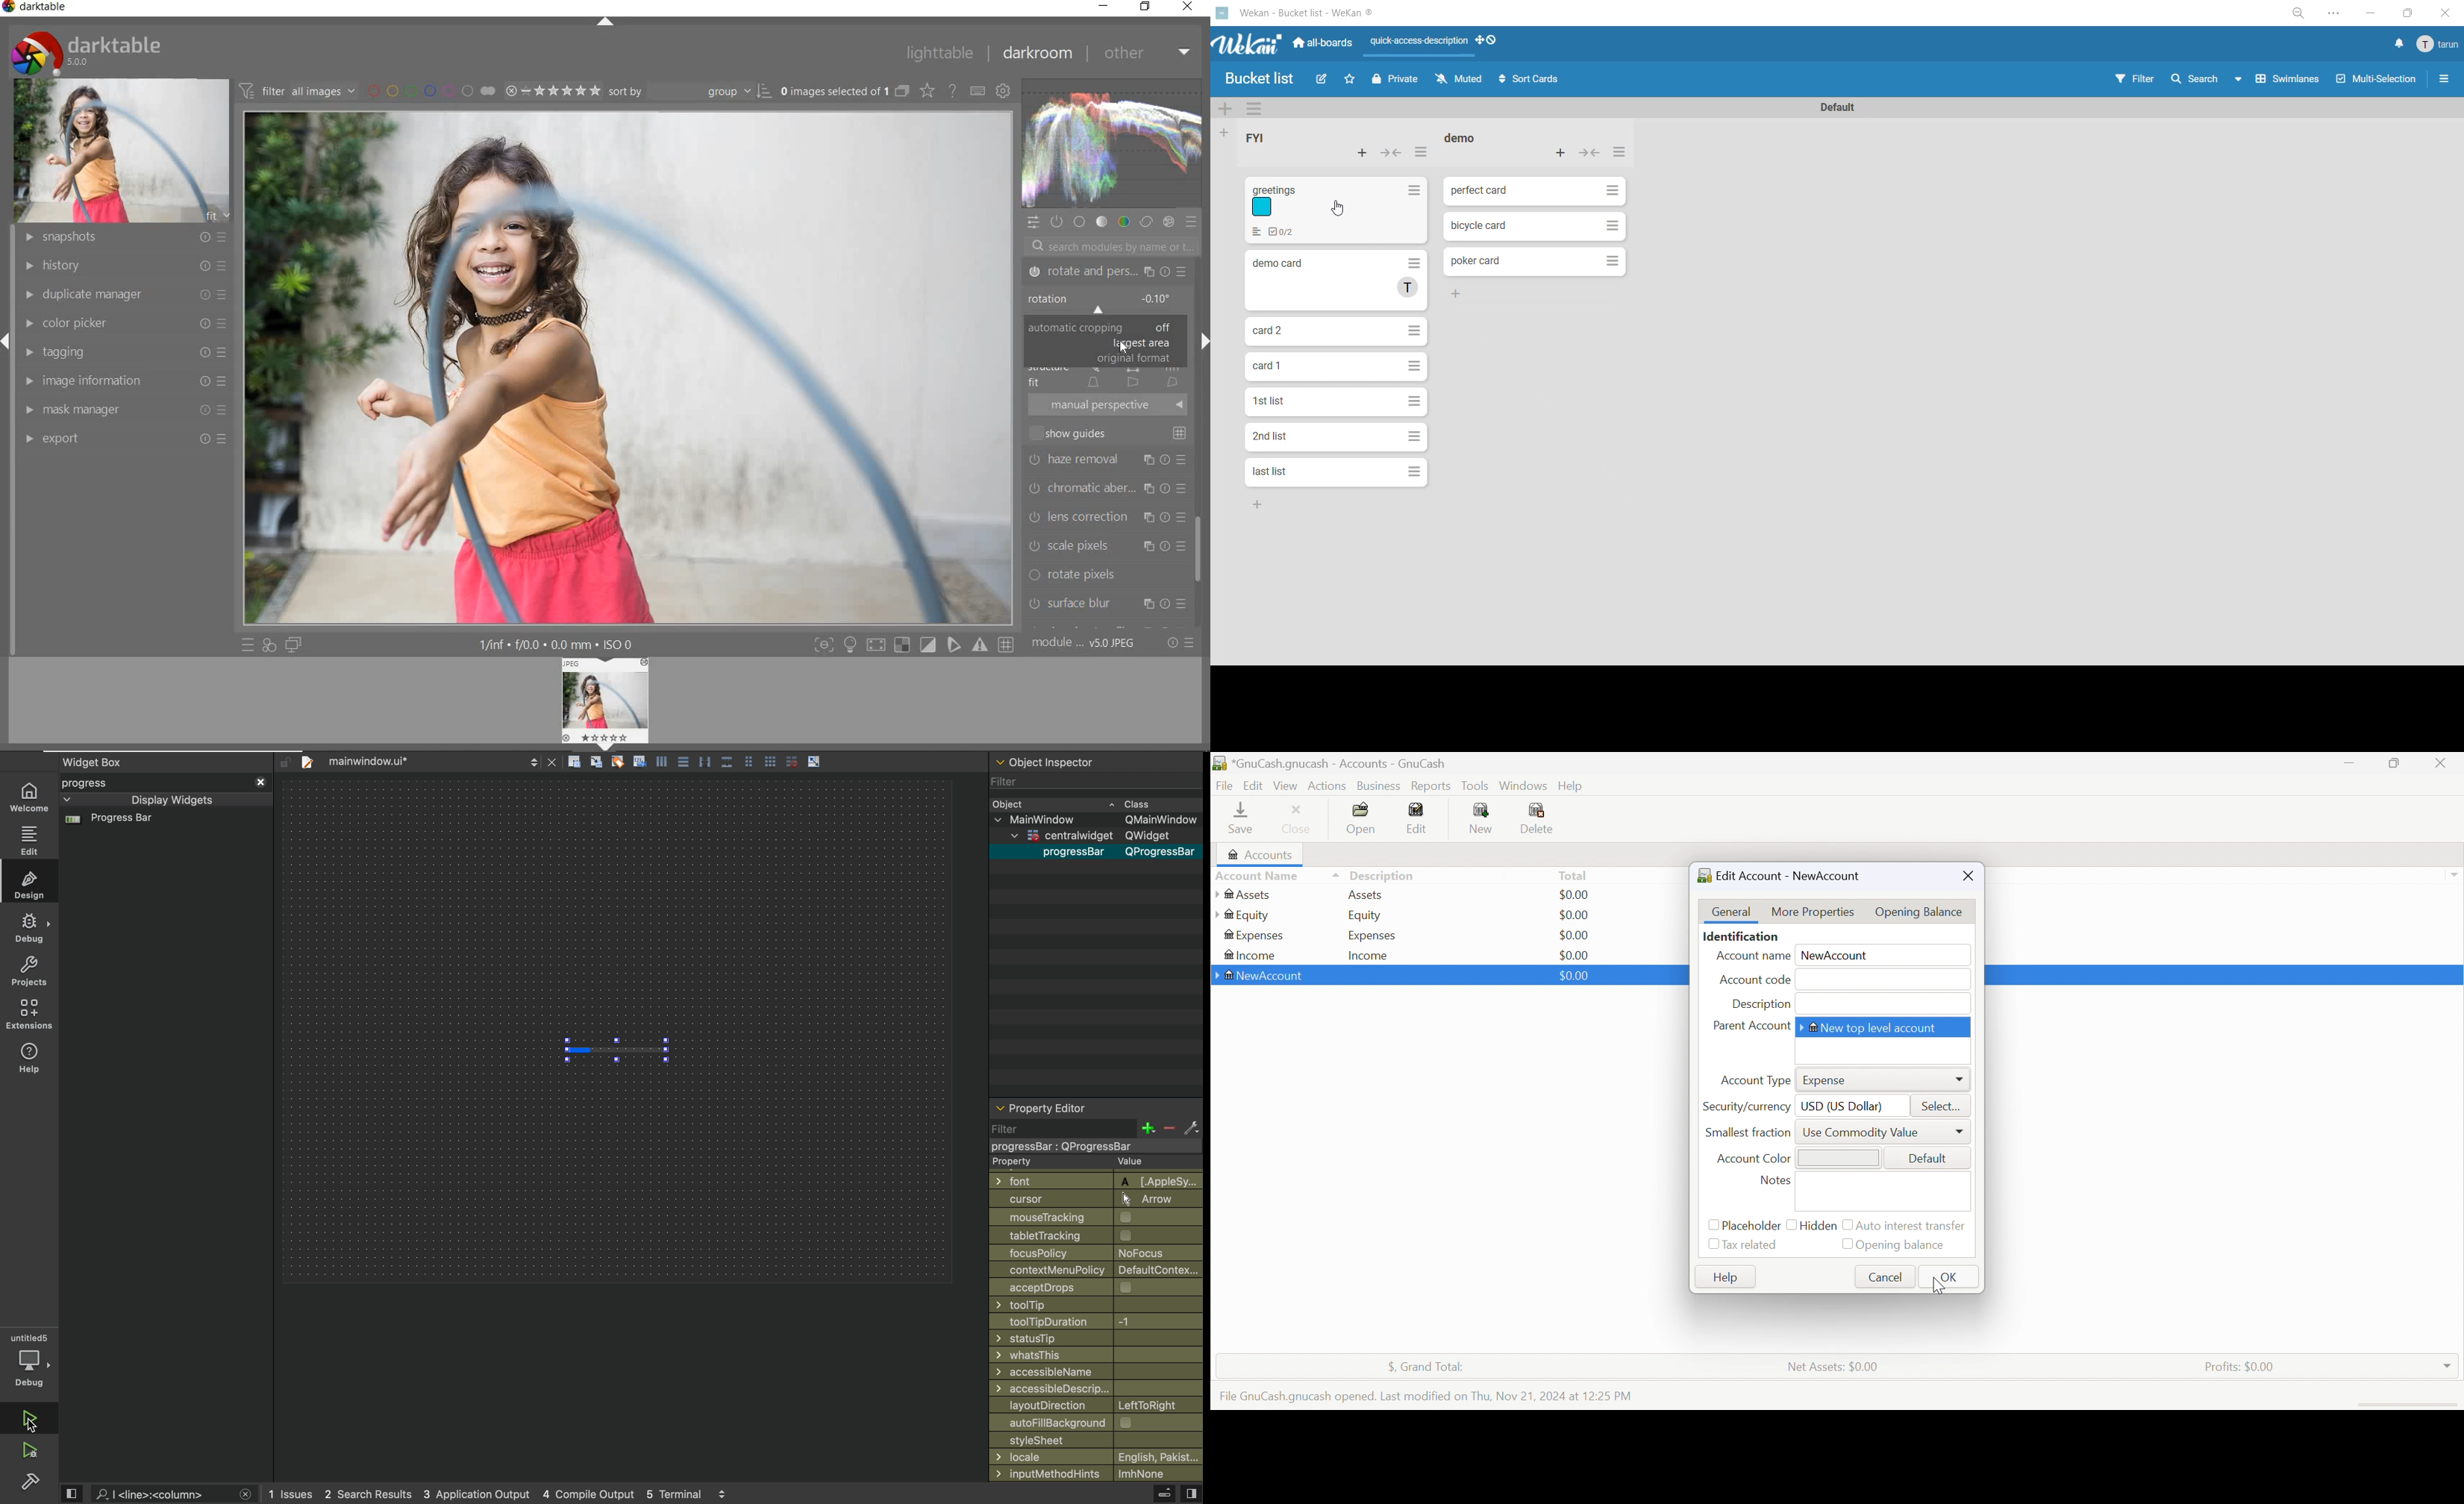 The image size is (2464, 1512). I want to click on centrawidget, so click(1091, 1146).